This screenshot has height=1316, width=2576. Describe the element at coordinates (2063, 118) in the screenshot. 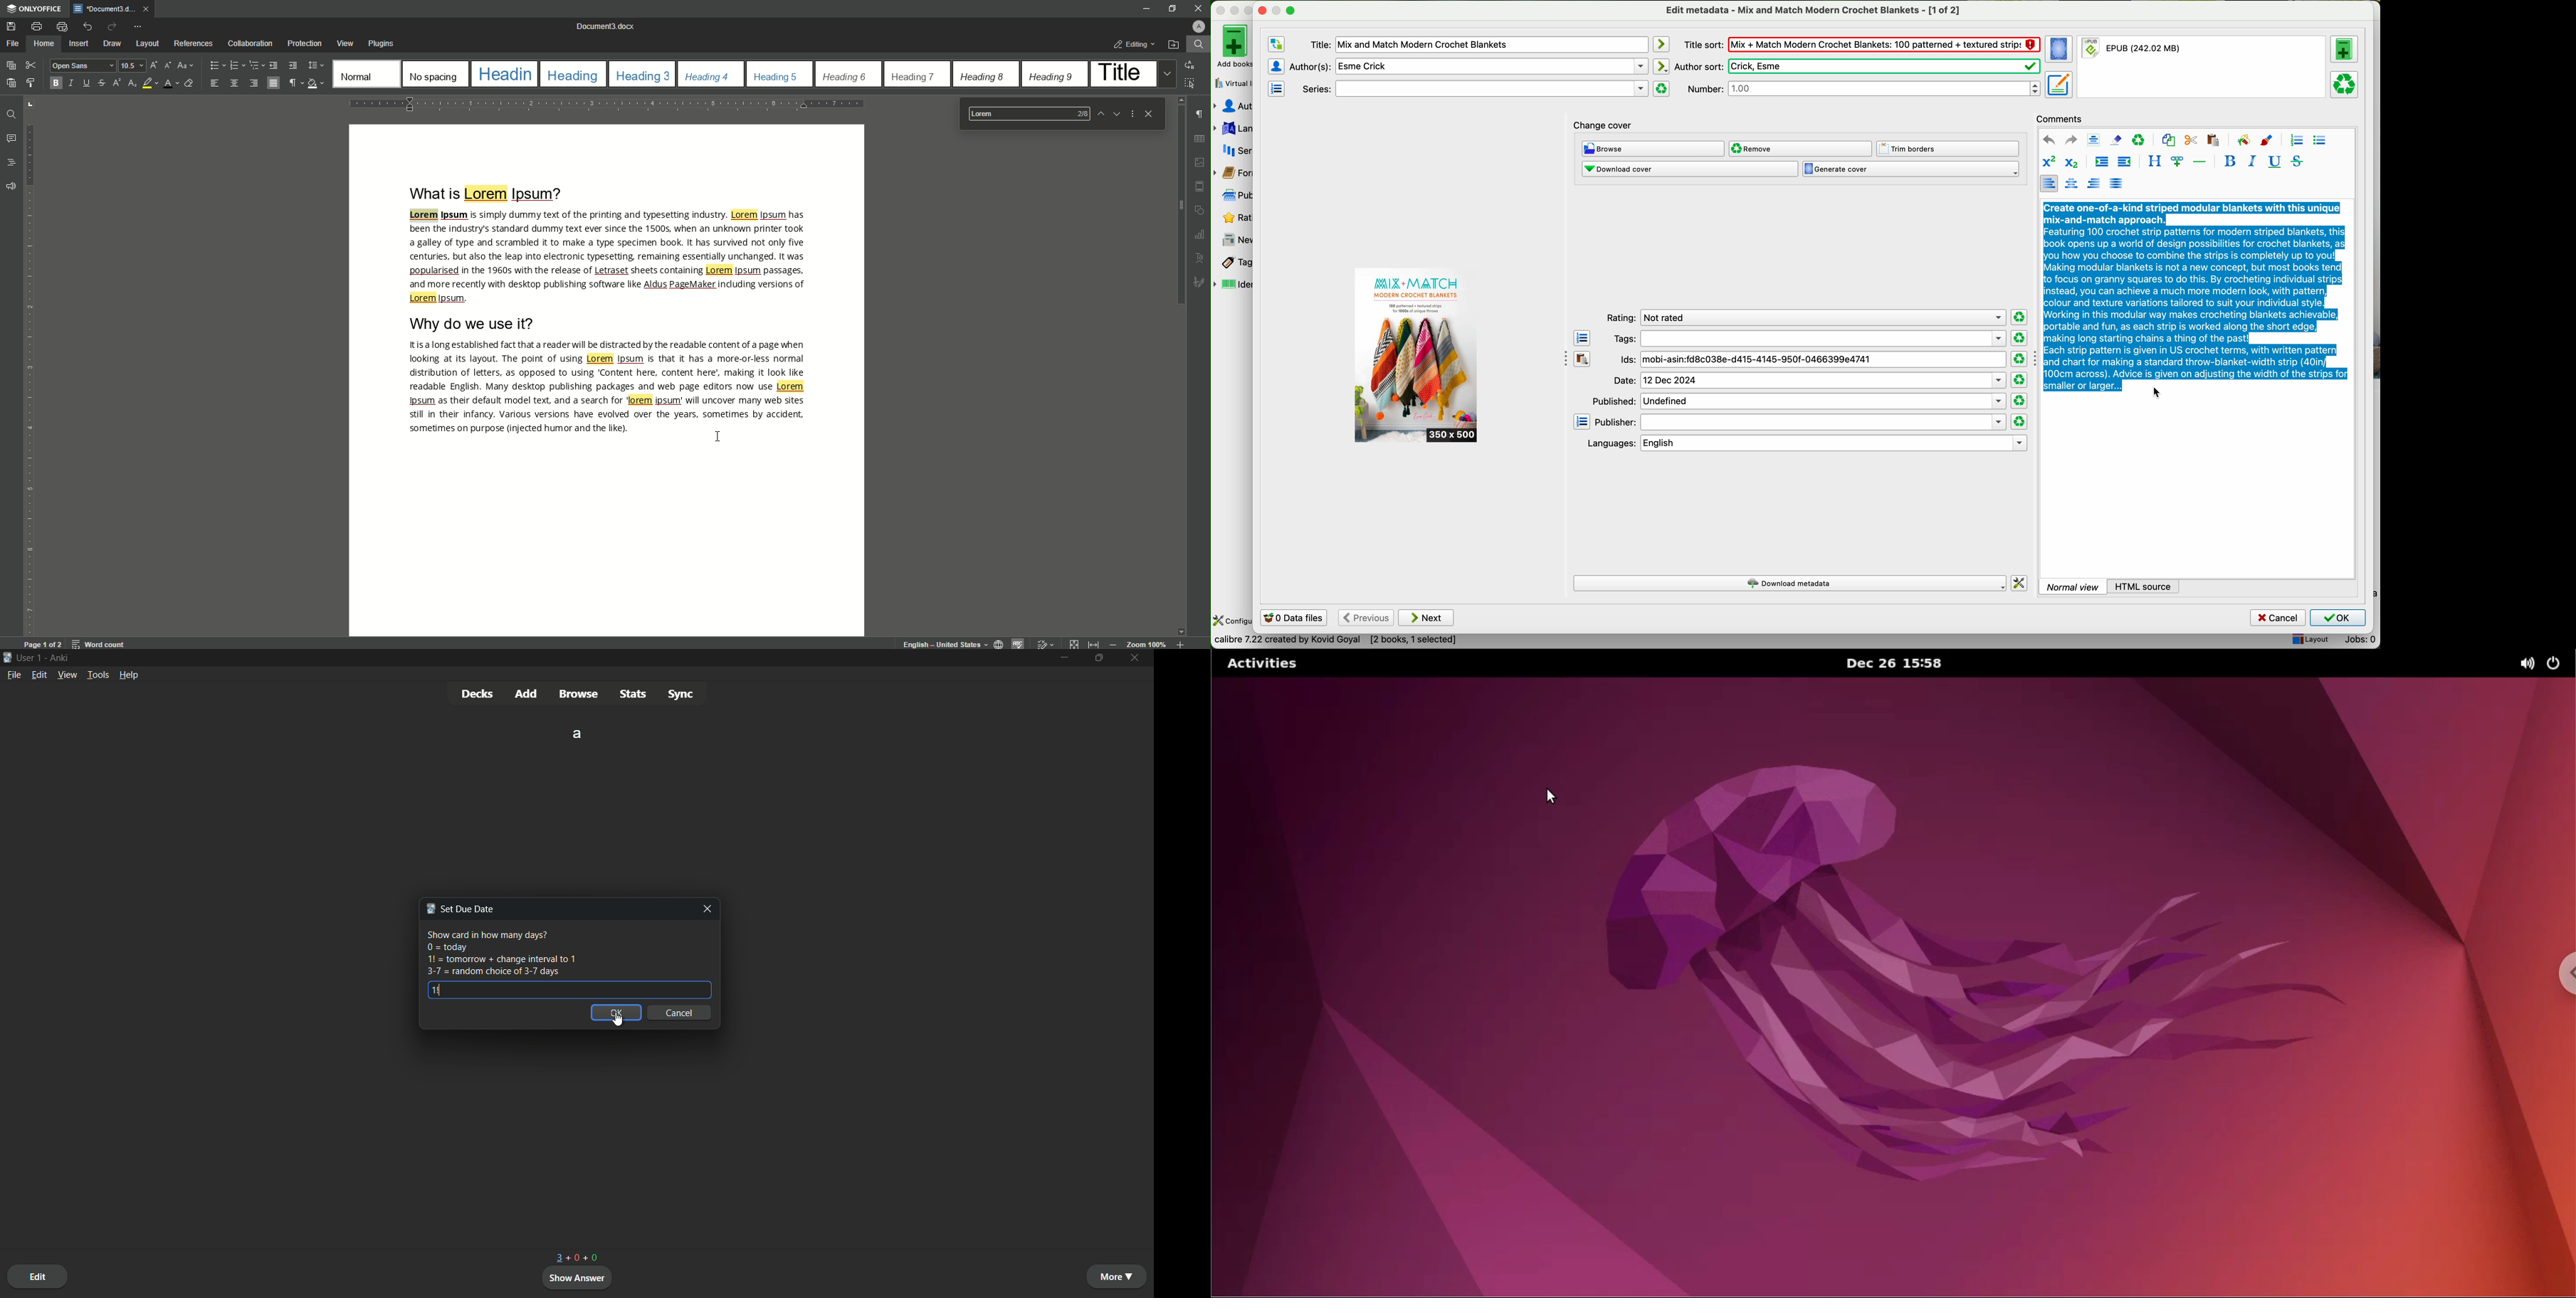

I see `comments` at that location.